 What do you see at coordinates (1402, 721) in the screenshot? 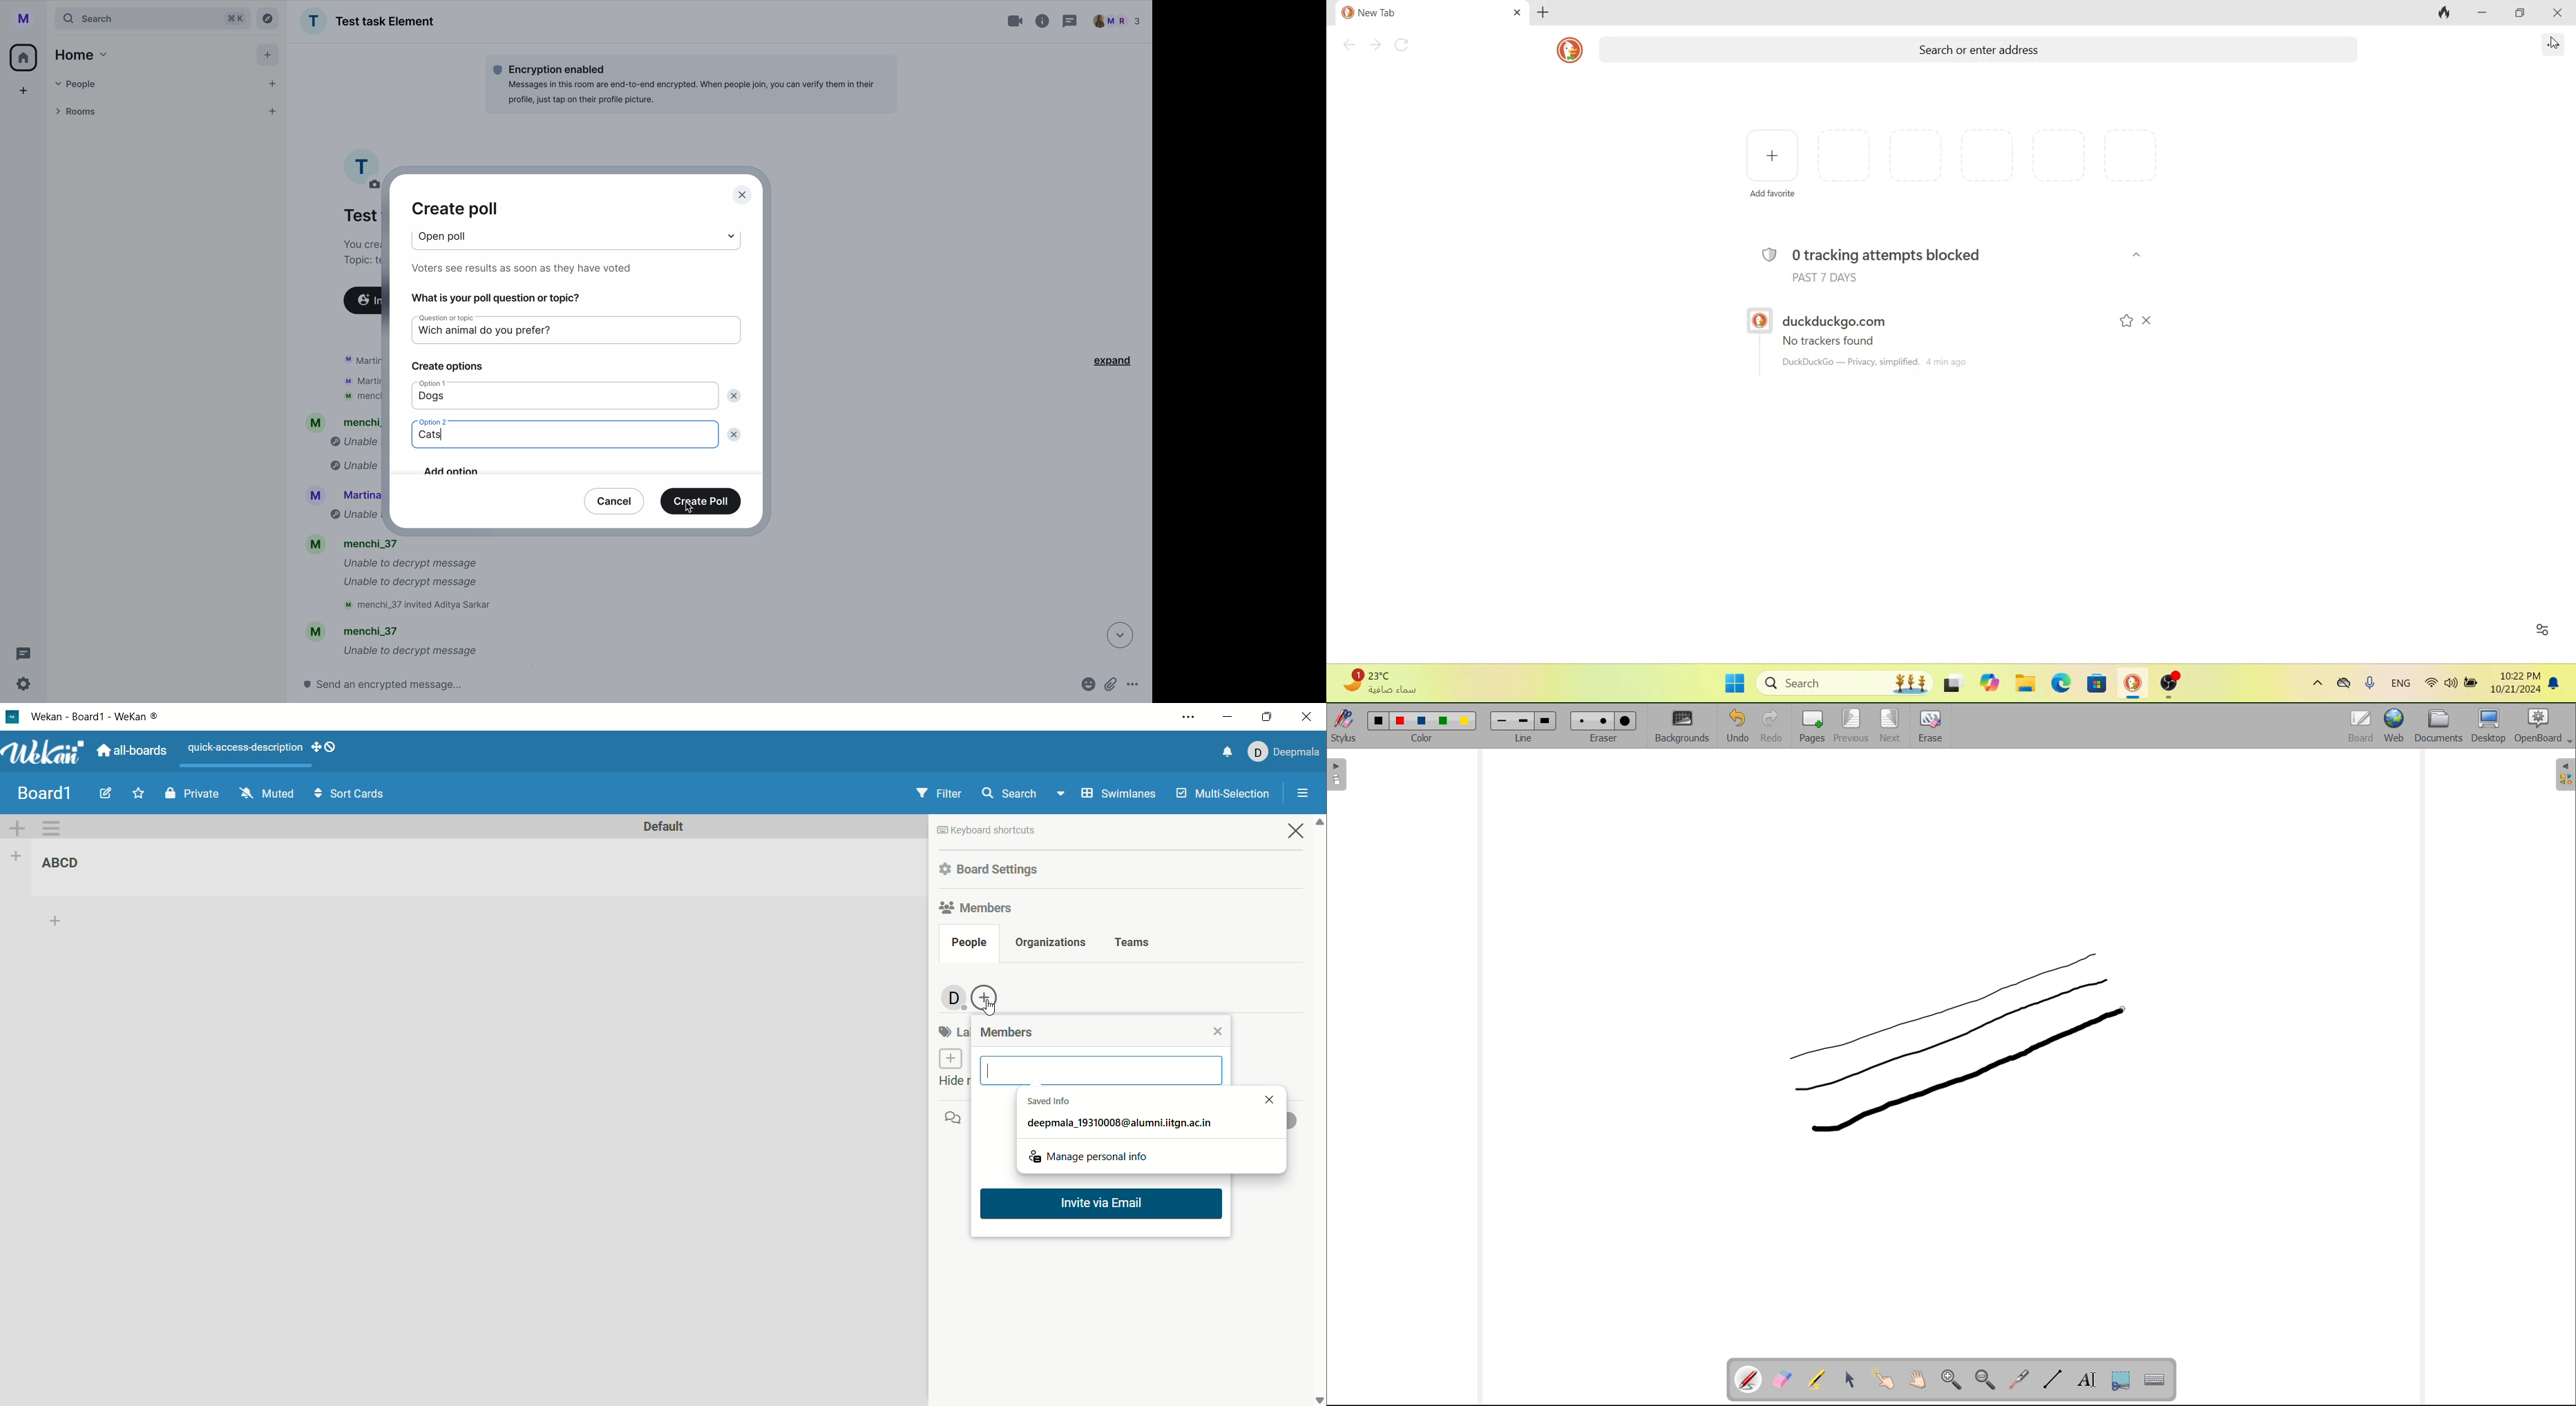
I see `color` at bounding box center [1402, 721].